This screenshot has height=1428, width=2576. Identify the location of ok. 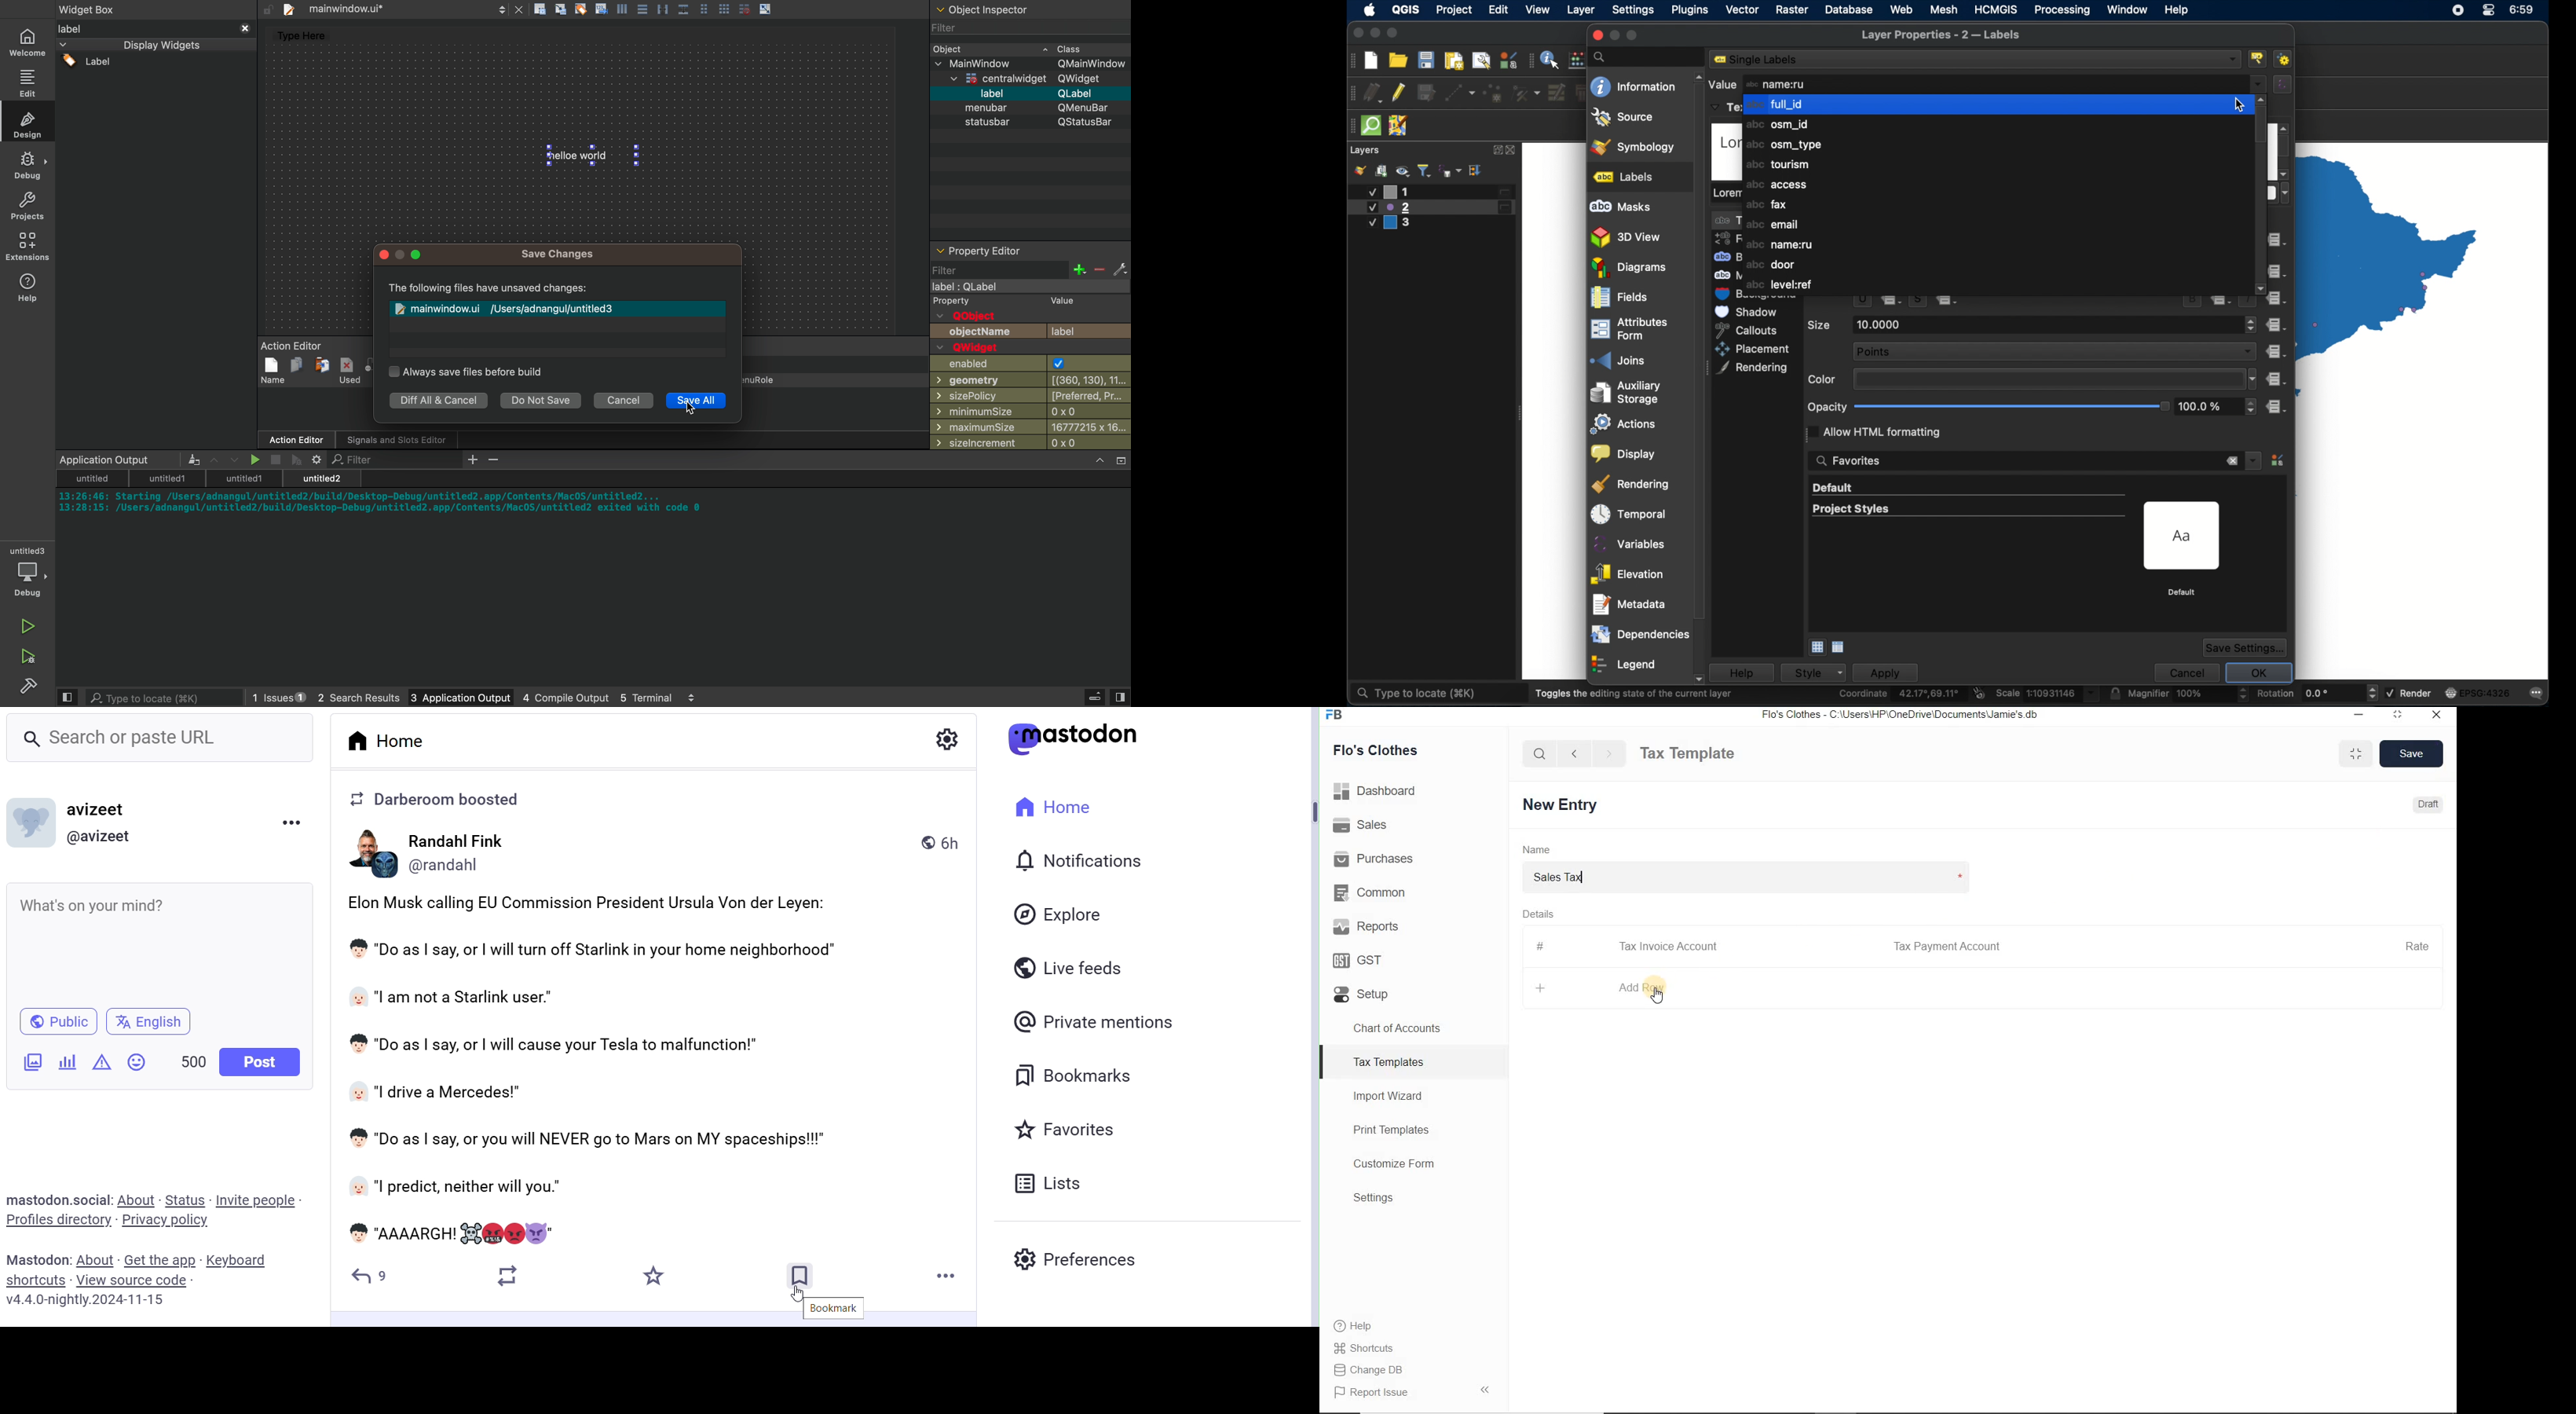
(2259, 670).